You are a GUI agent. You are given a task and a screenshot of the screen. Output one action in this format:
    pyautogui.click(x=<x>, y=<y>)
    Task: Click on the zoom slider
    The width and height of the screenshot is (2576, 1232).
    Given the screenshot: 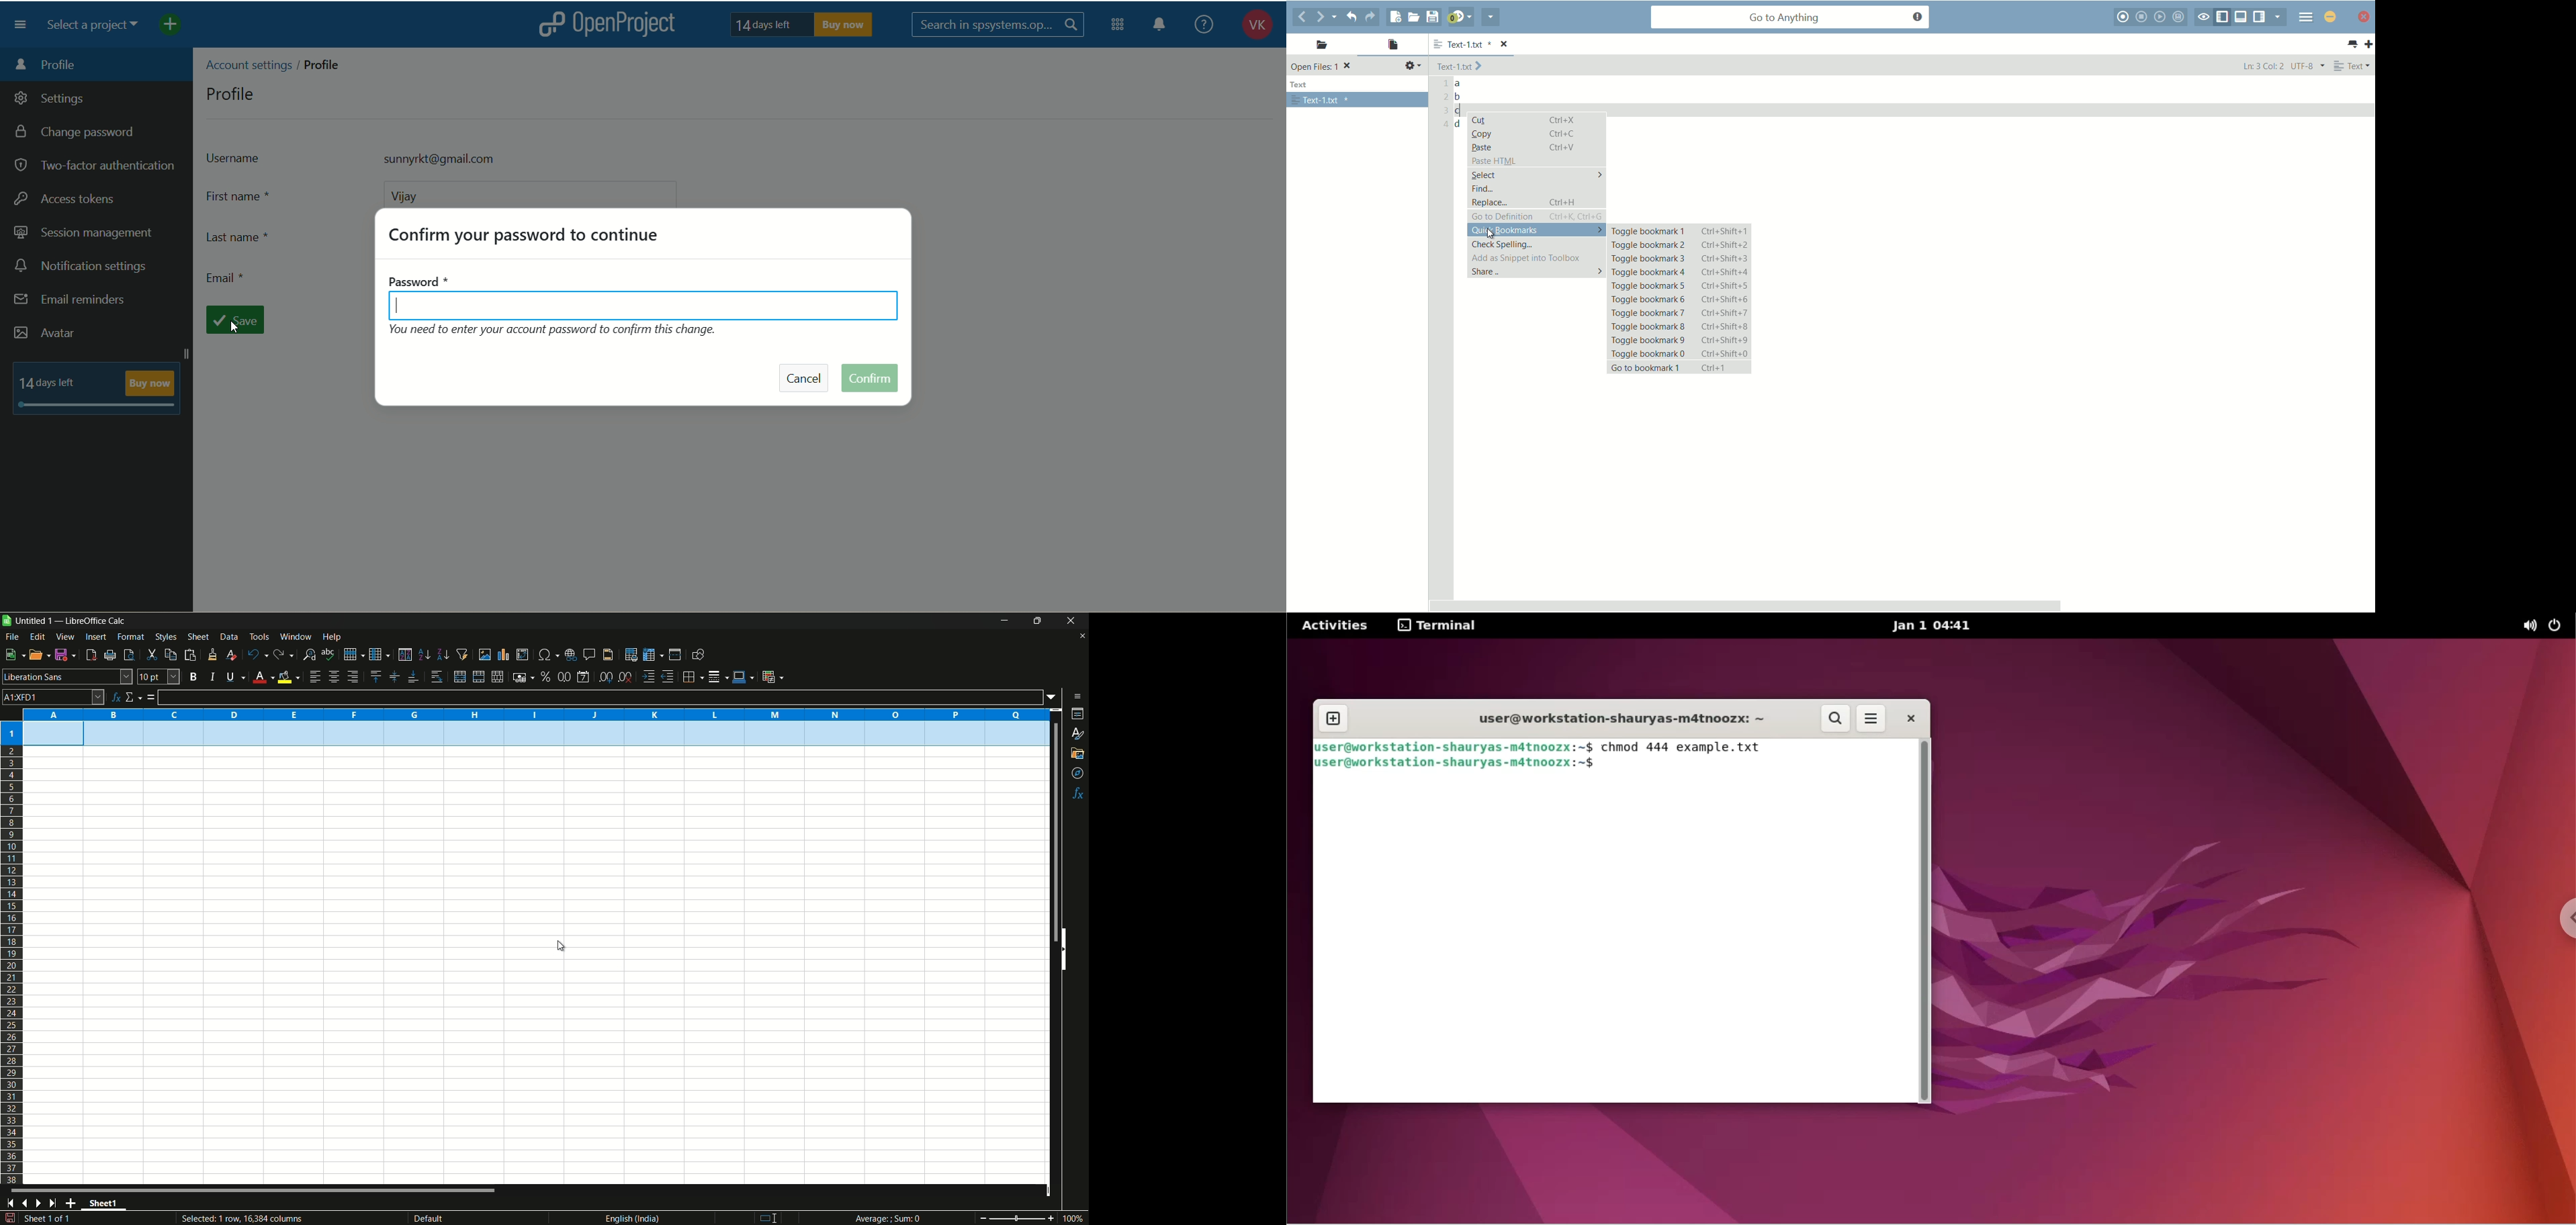 What is the action you would take?
    pyautogui.click(x=1016, y=1218)
    